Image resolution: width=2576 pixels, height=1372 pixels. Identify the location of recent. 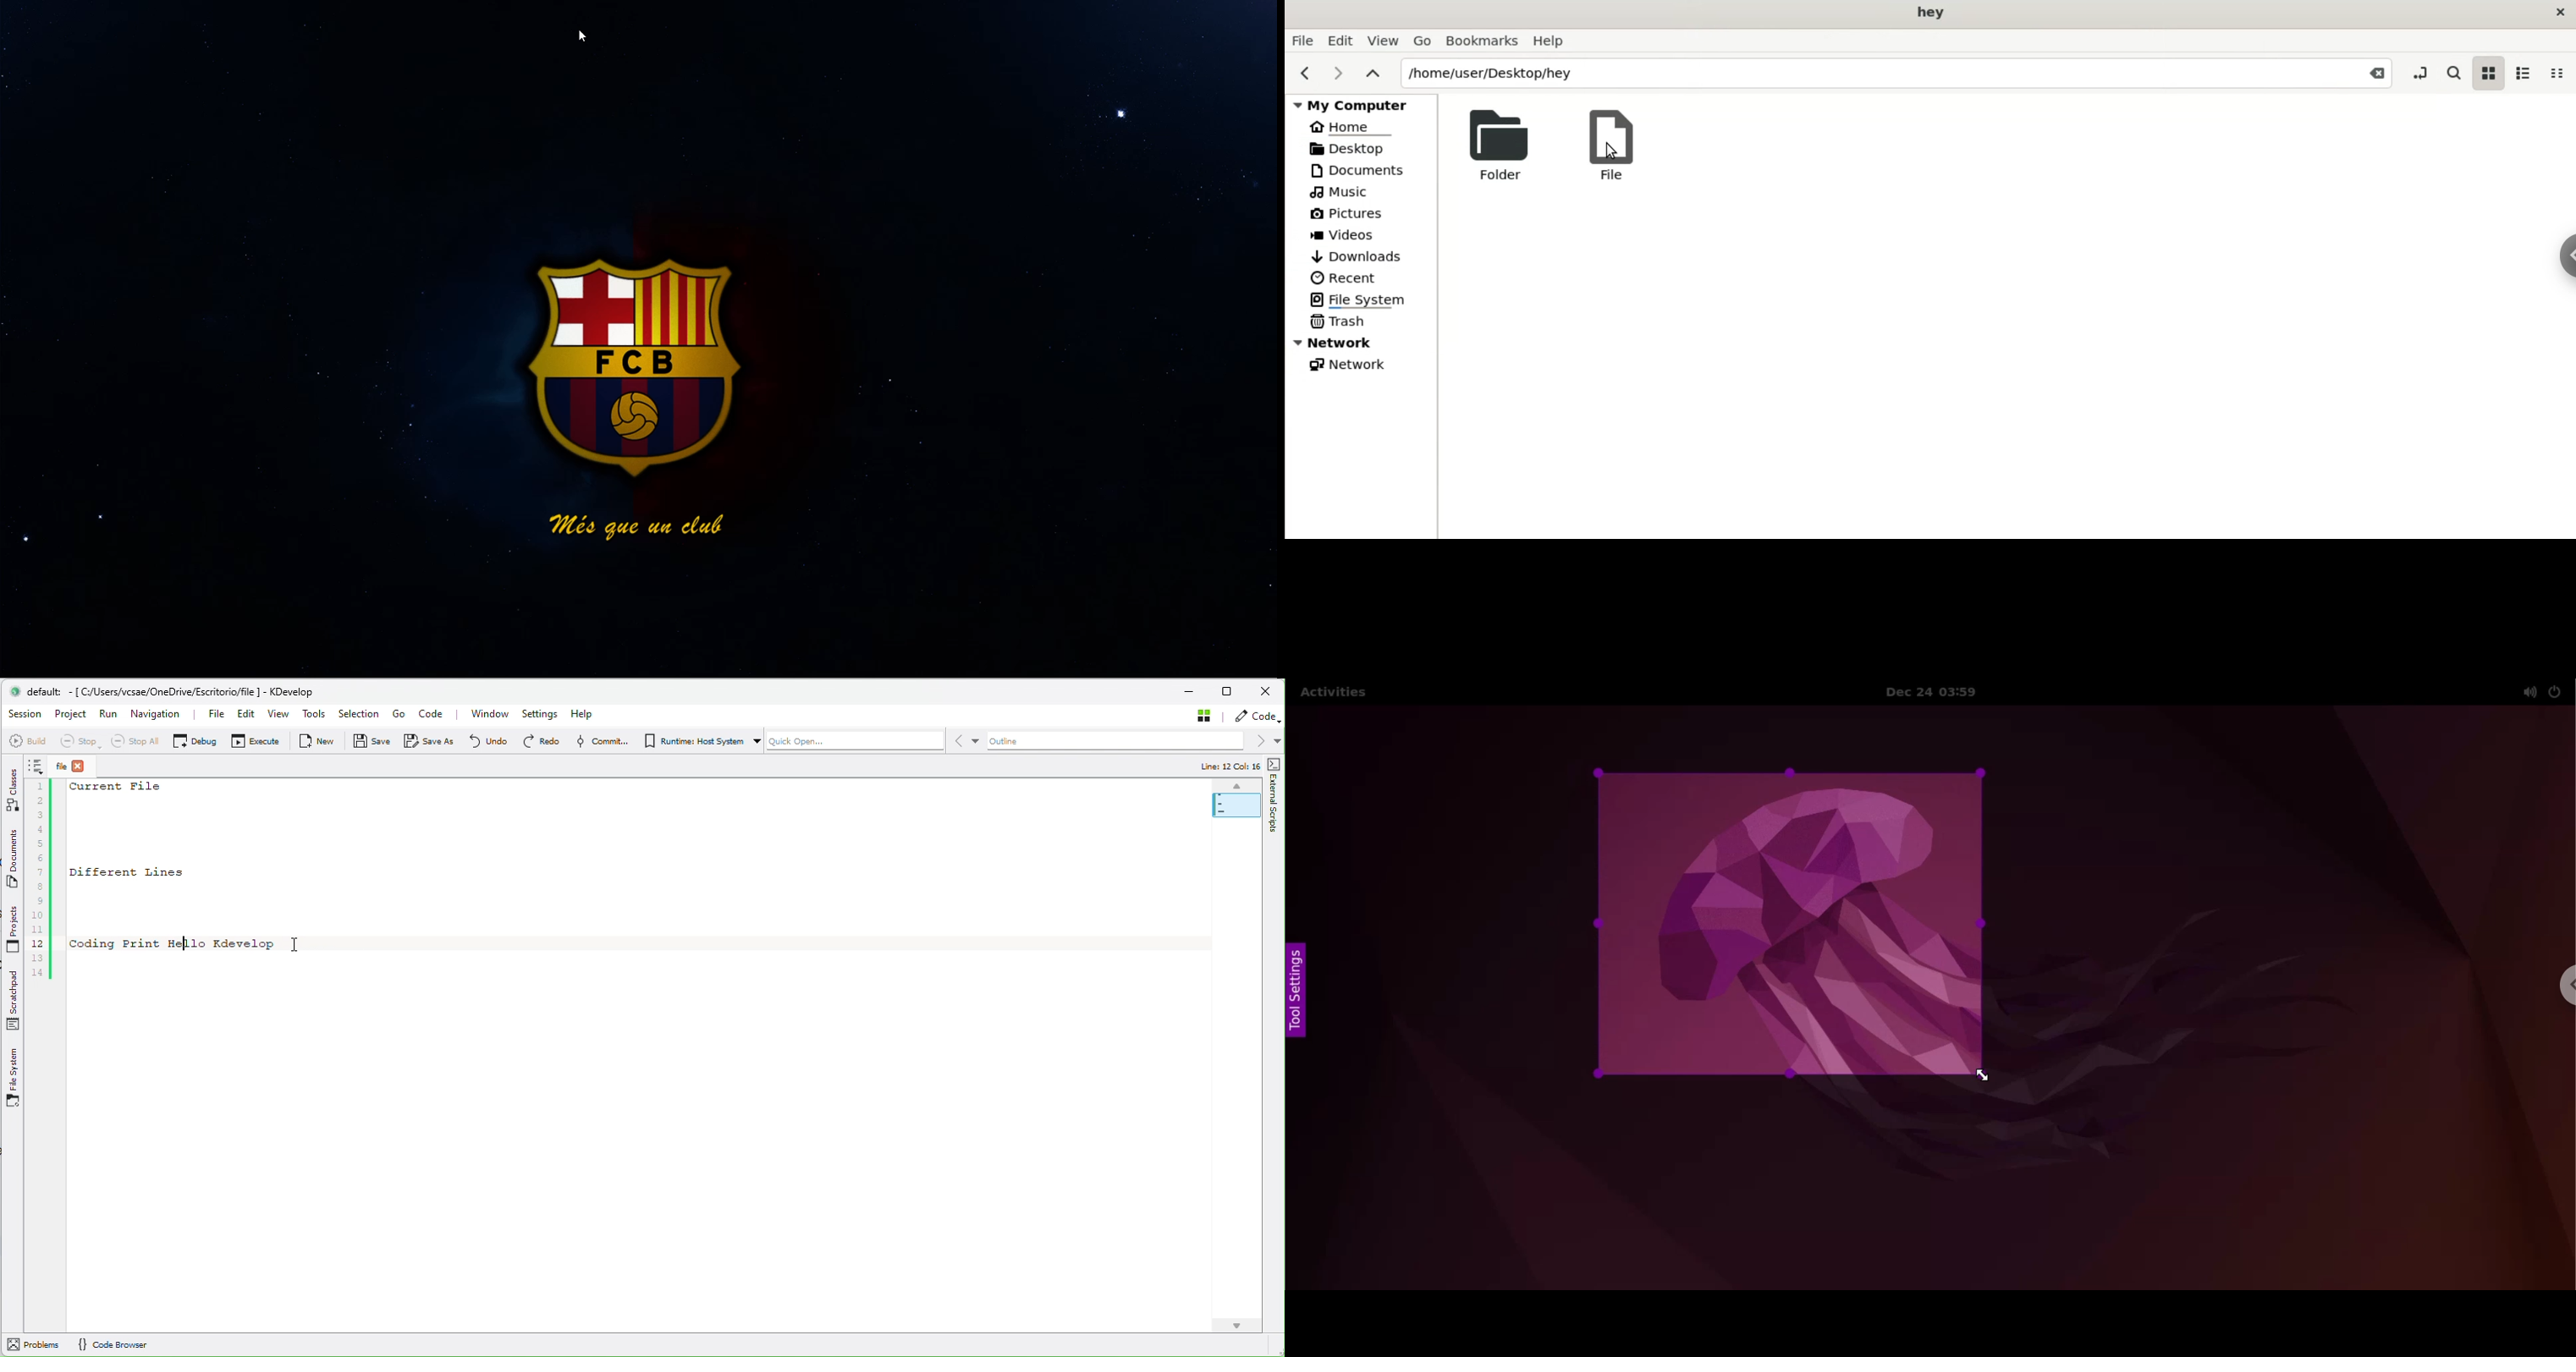
(1342, 278).